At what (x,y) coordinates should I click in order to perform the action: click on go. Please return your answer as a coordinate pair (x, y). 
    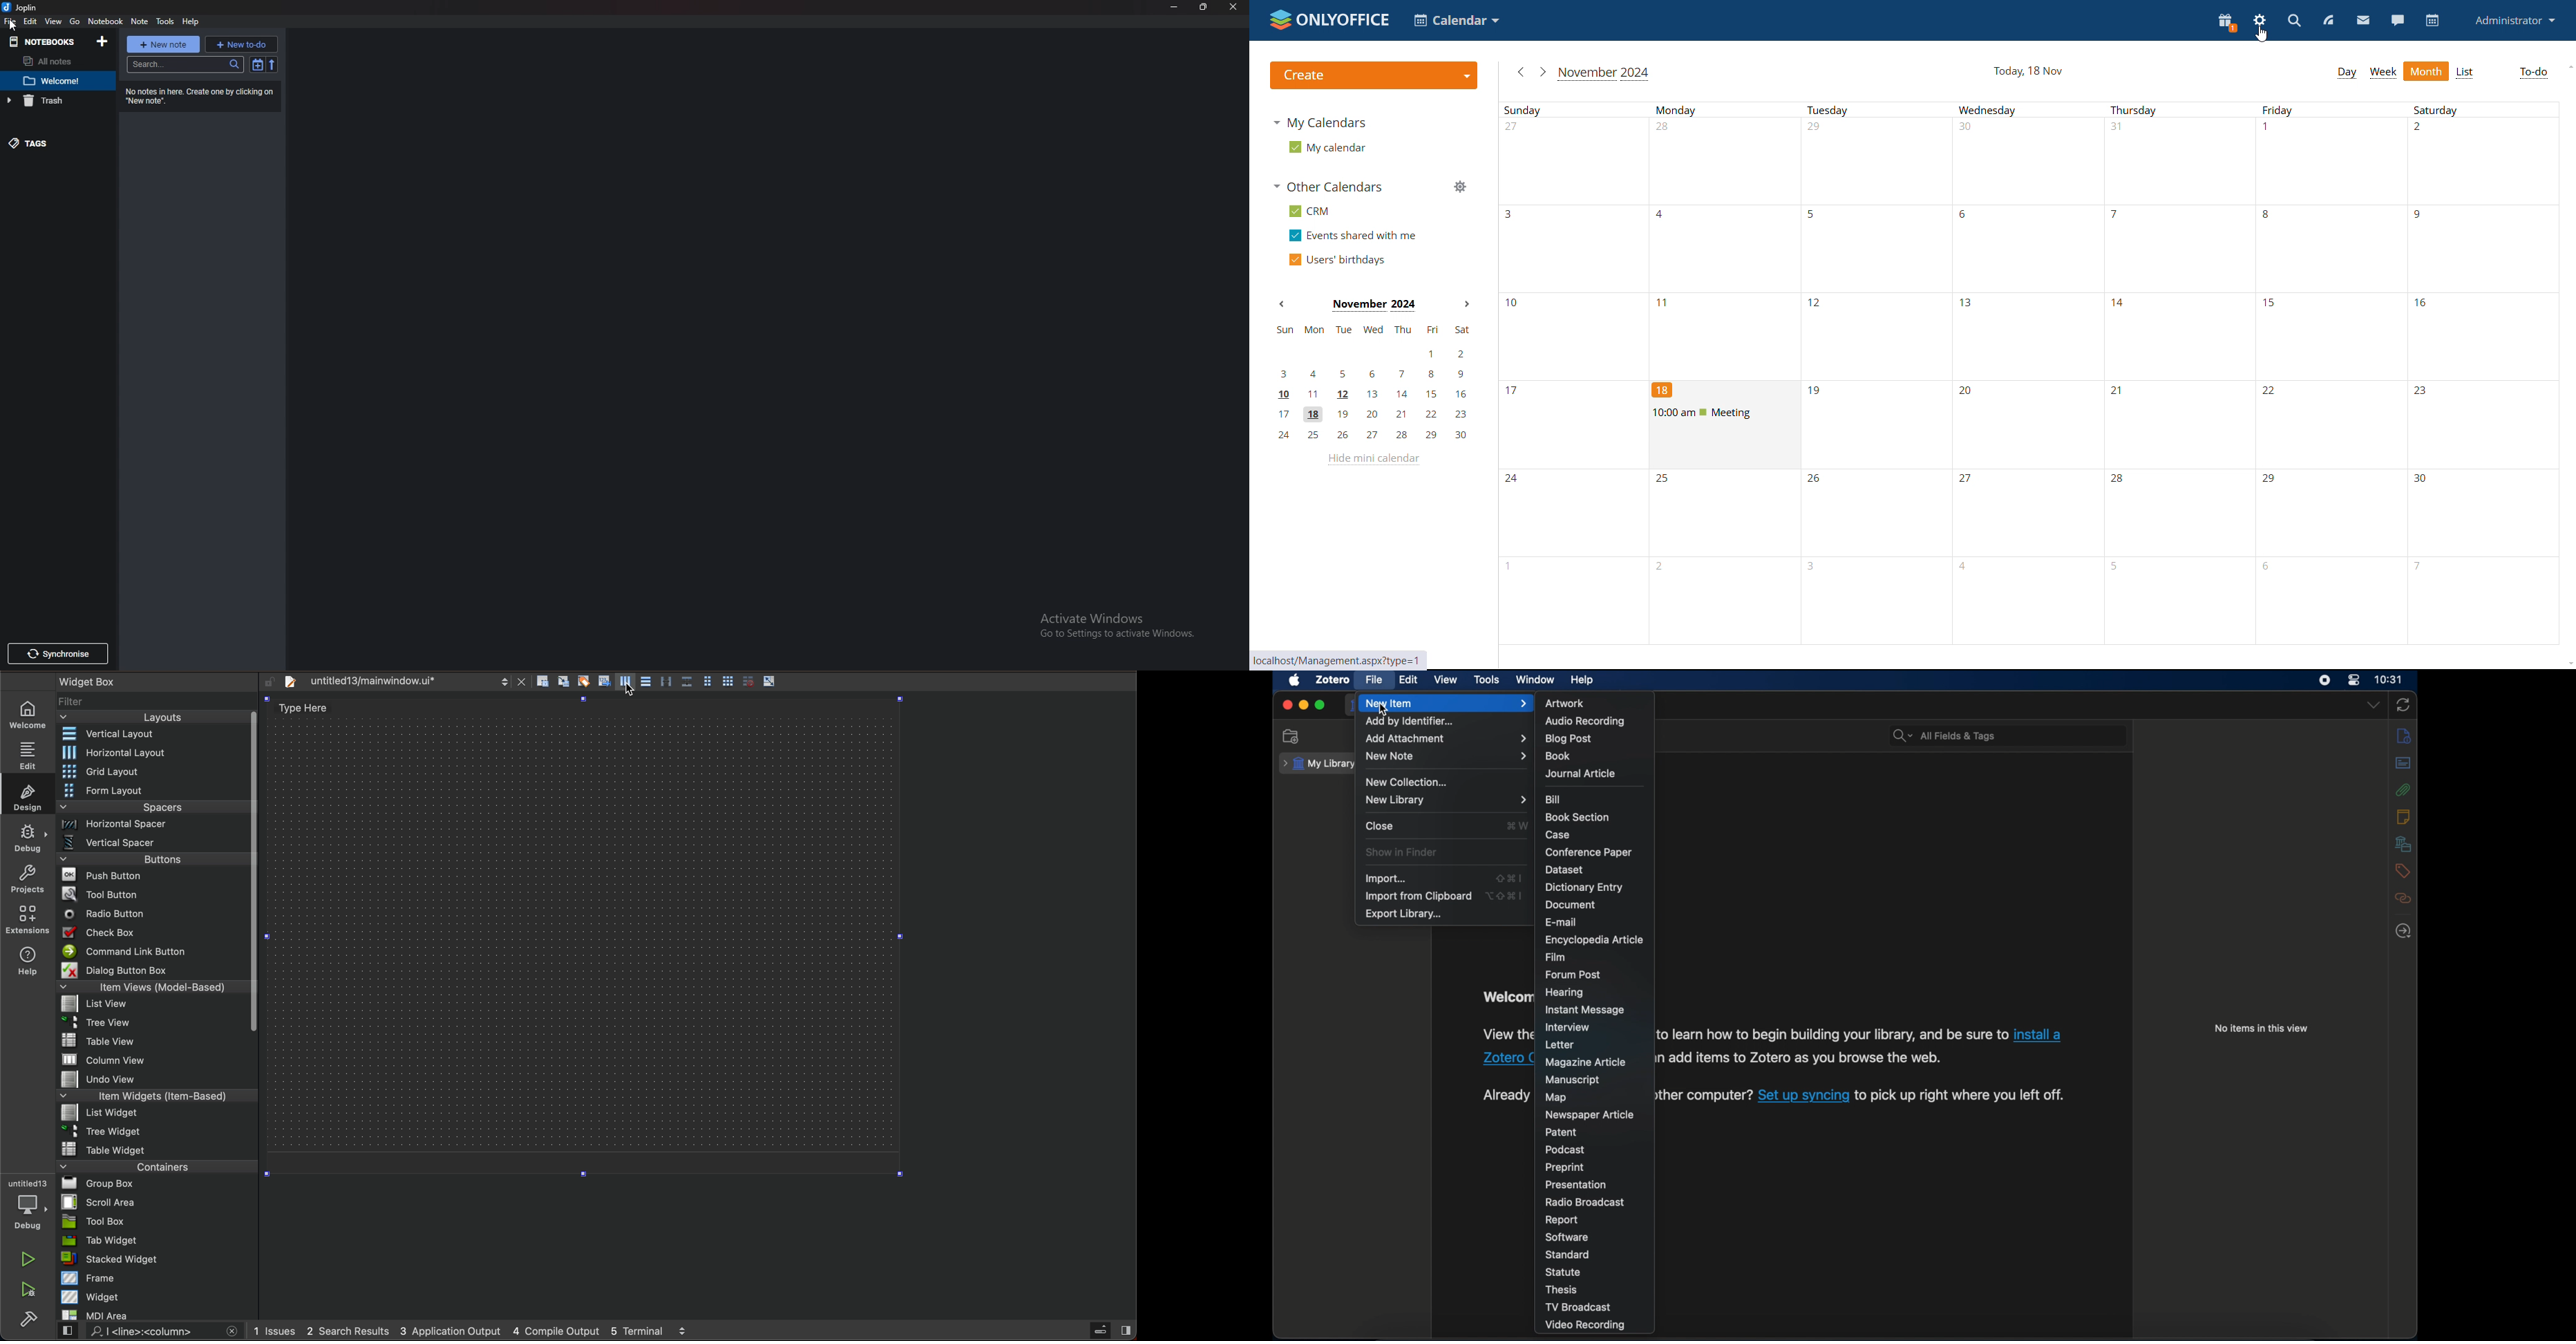
    Looking at the image, I should click on (75, 20).